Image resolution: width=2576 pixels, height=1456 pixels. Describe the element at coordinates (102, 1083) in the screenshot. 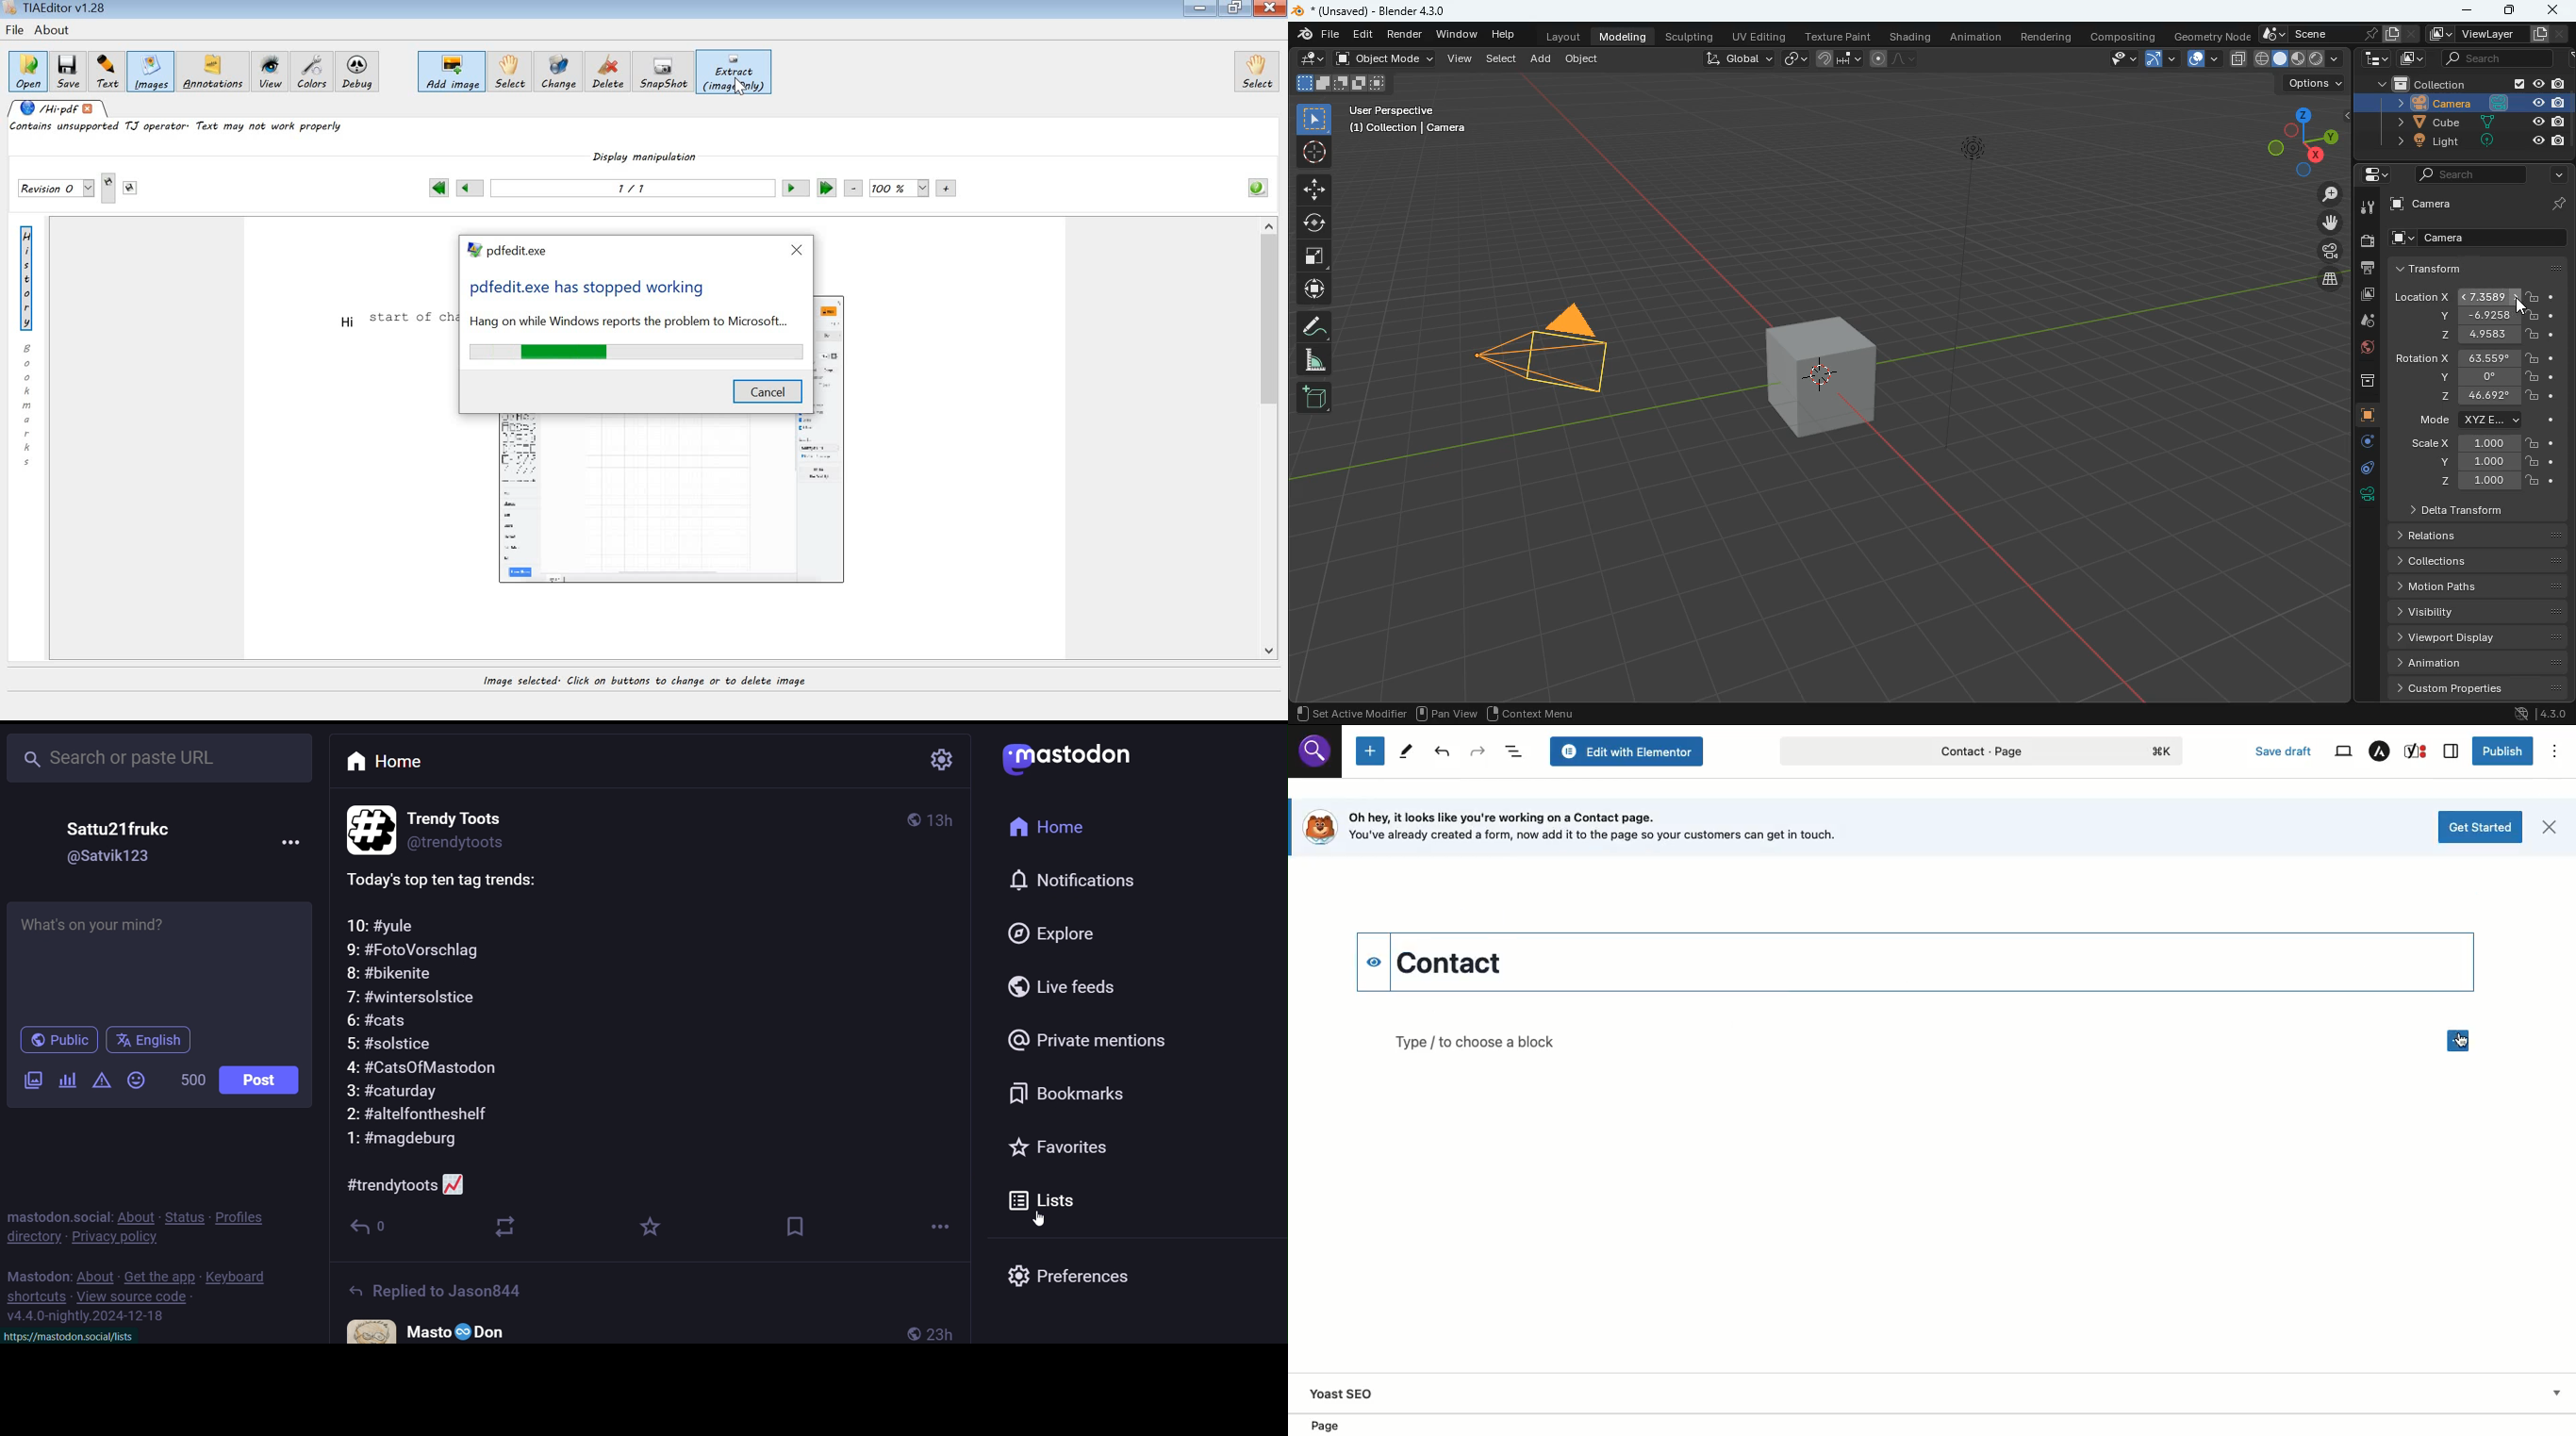

I see `content warning` at that location.